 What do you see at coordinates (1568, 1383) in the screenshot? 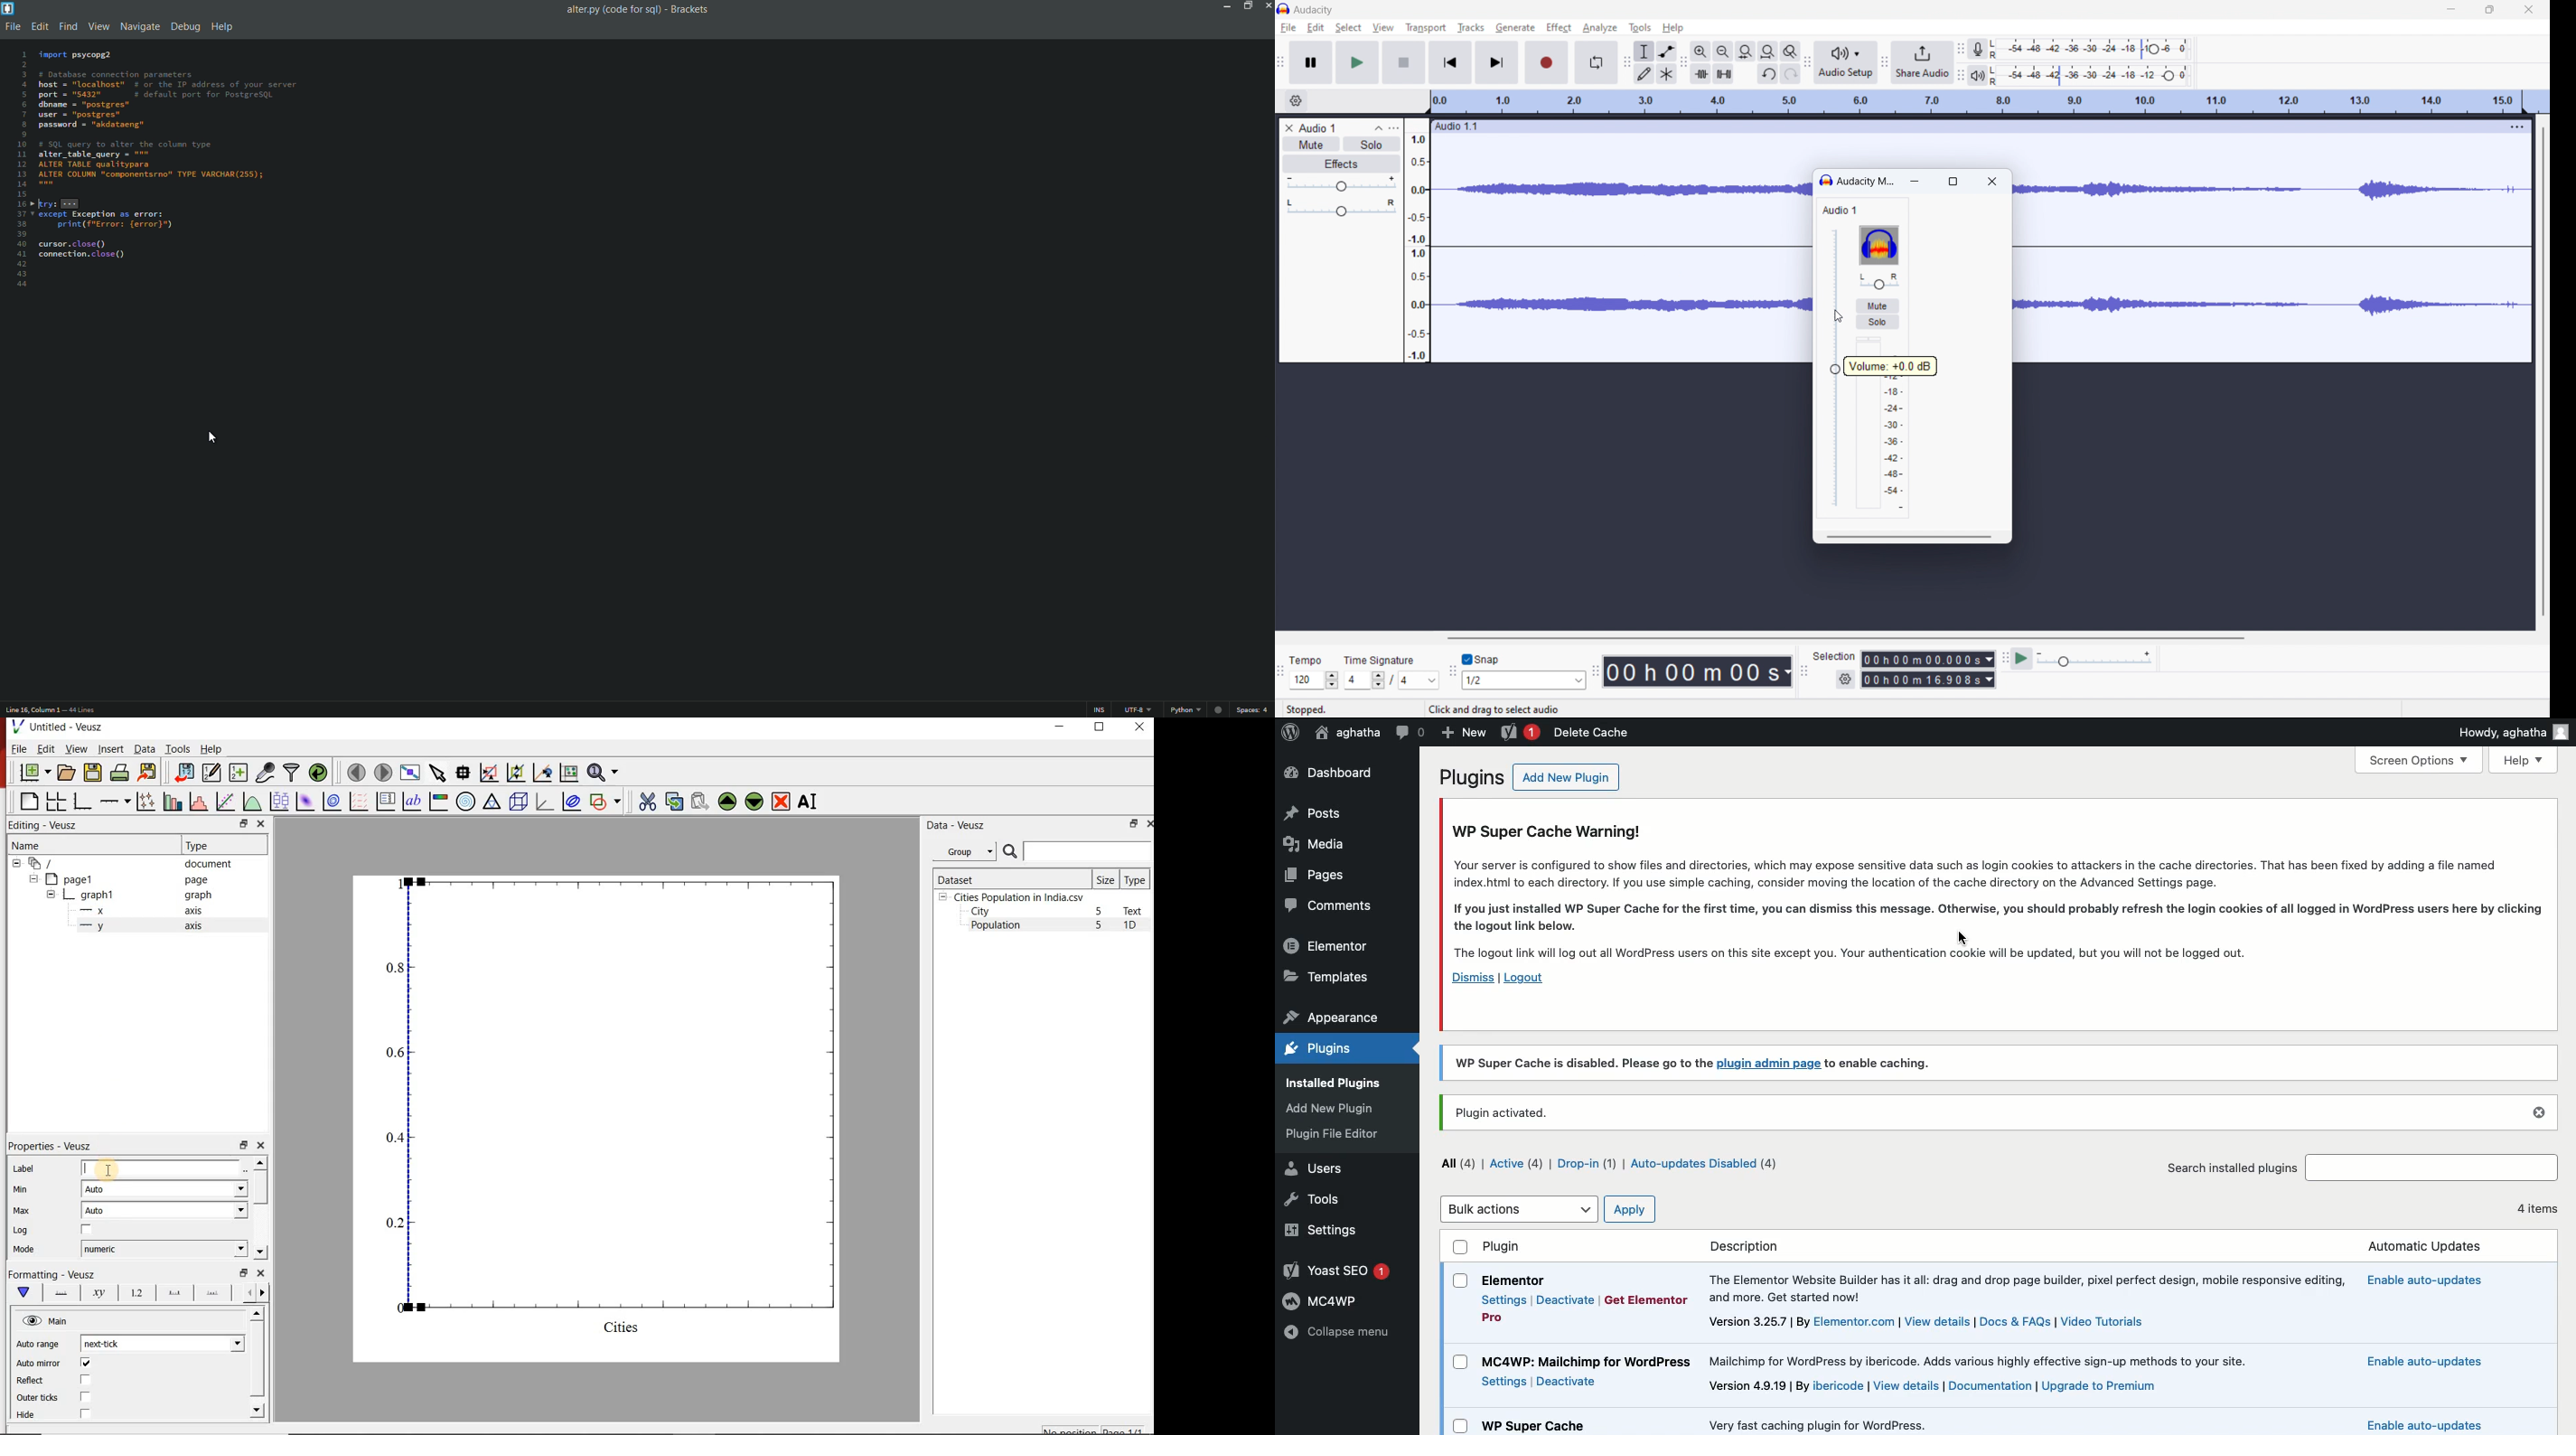
I see `Deactive` at bounding box center [1568, 1383].